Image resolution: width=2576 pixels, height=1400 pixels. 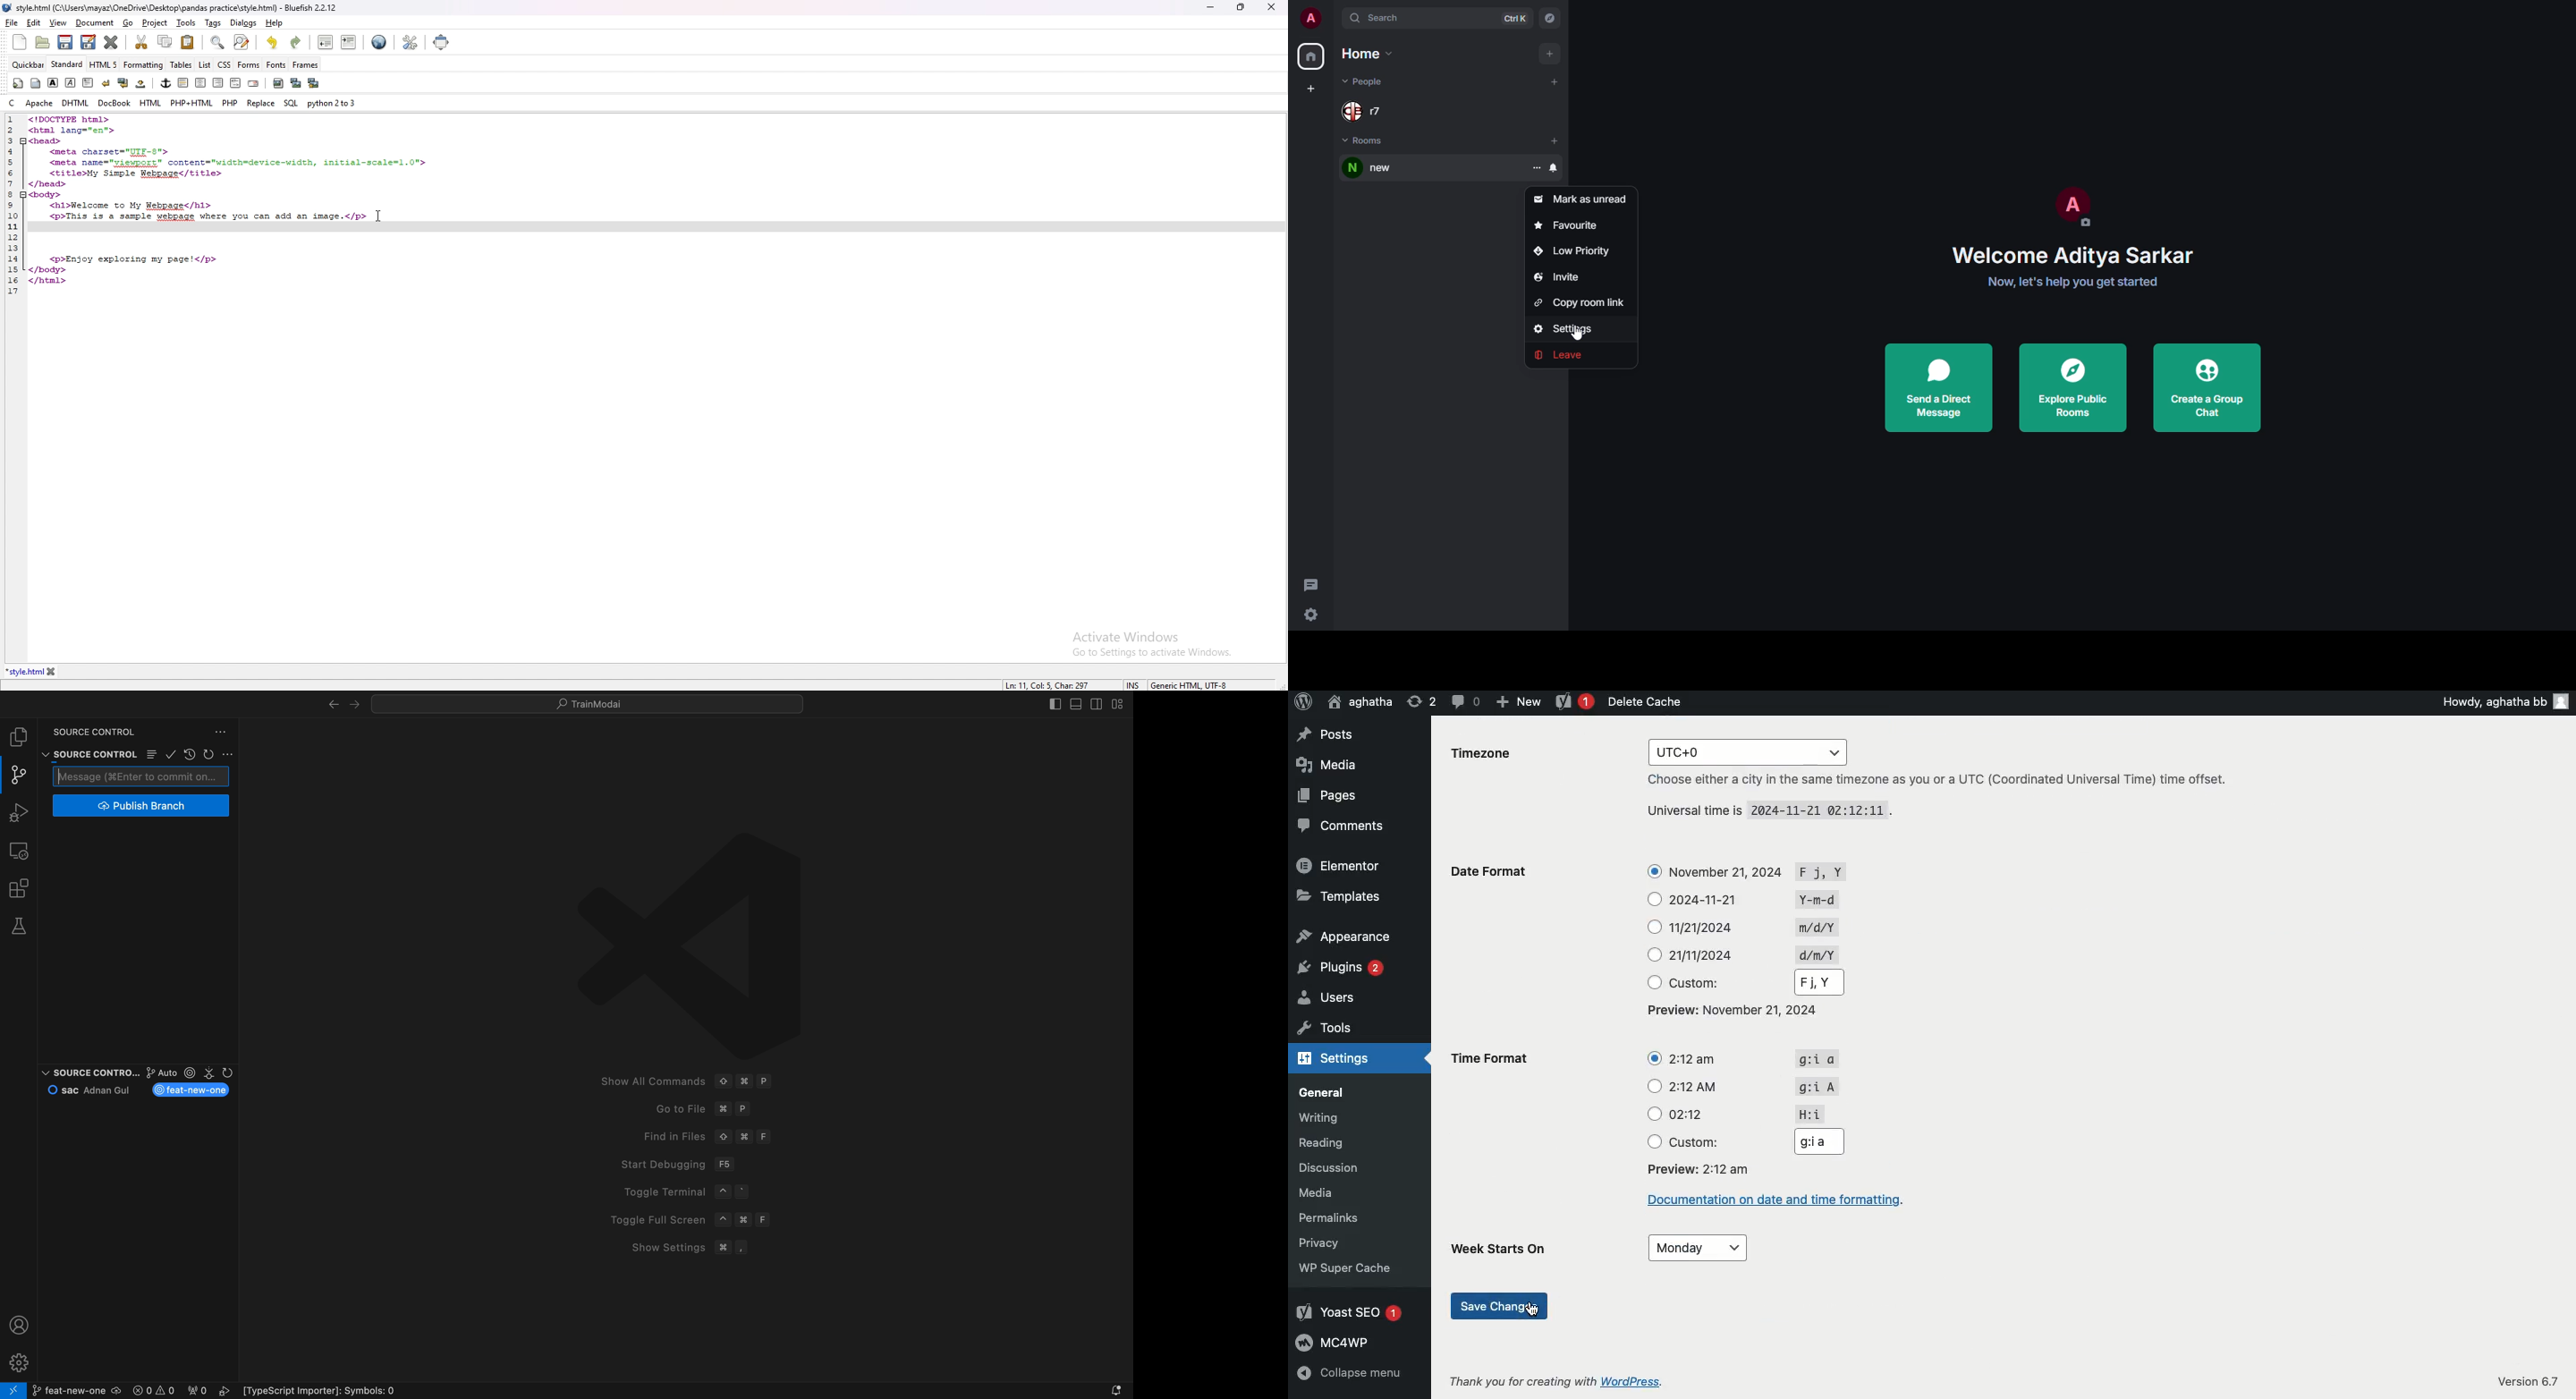 What do you see at coordinates (1574, 251) in the screenshot?
I see `low priority` at bounding box center [1574, 251].